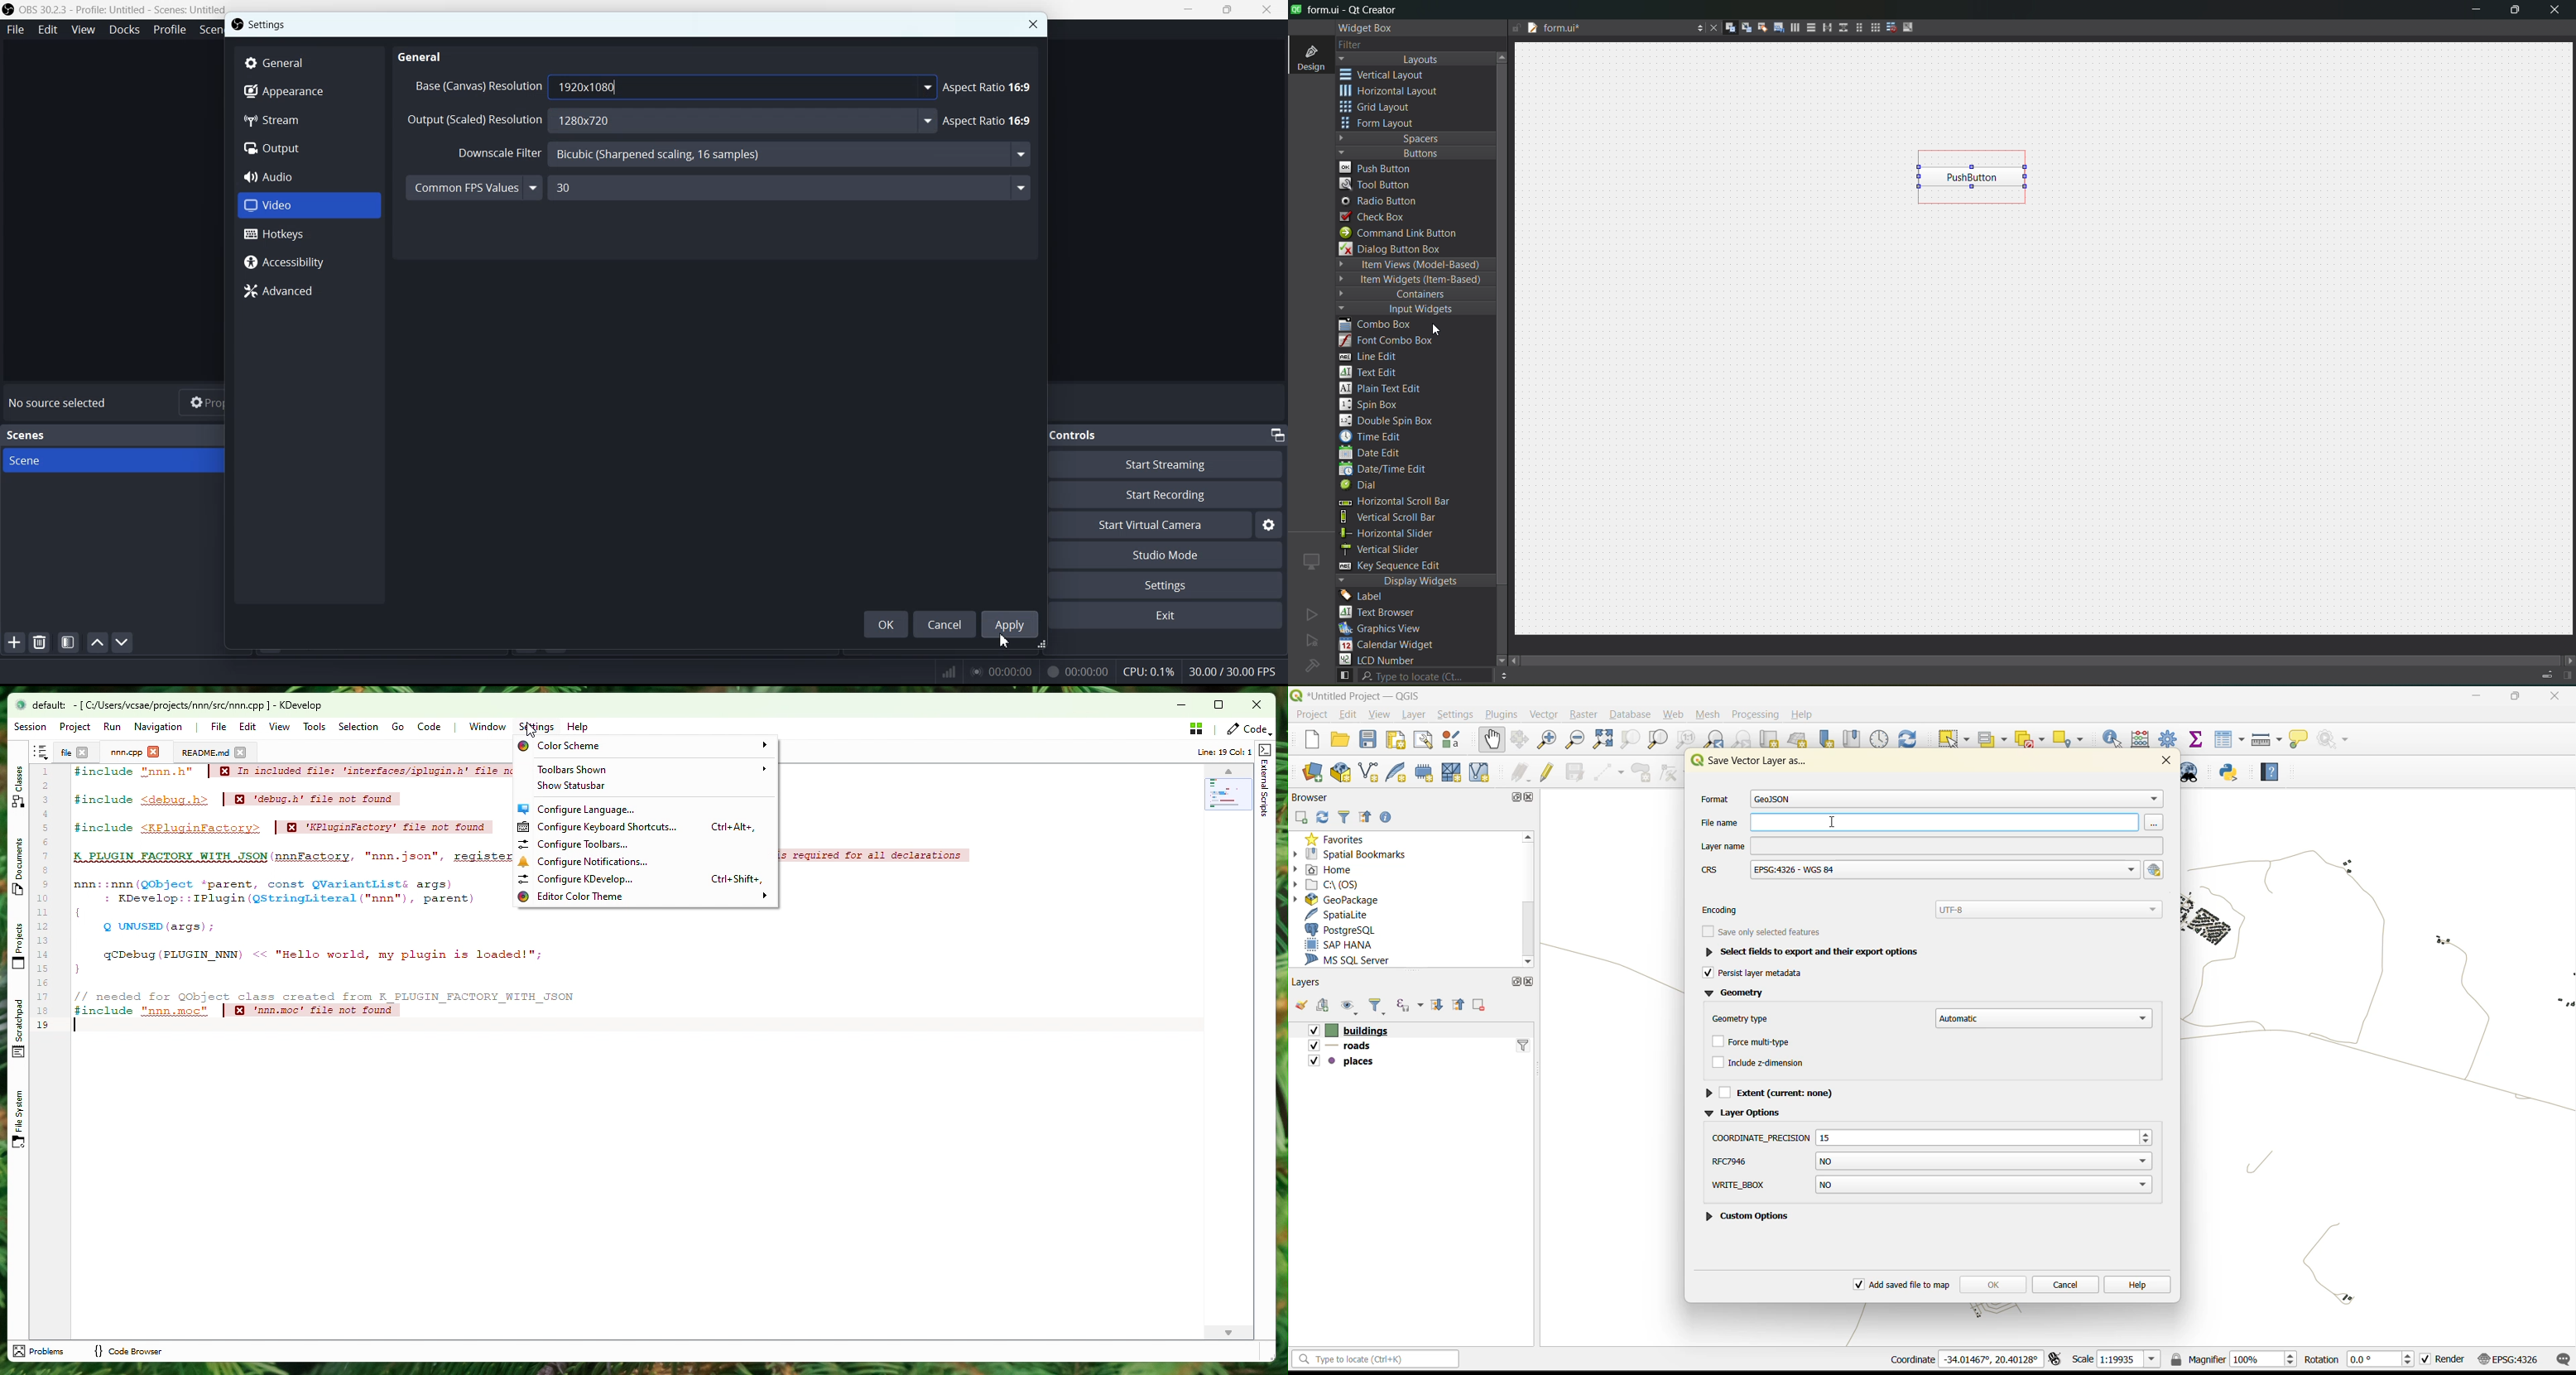 The image size is (2576, 1400). I want to click on help, so click(2271, 772).